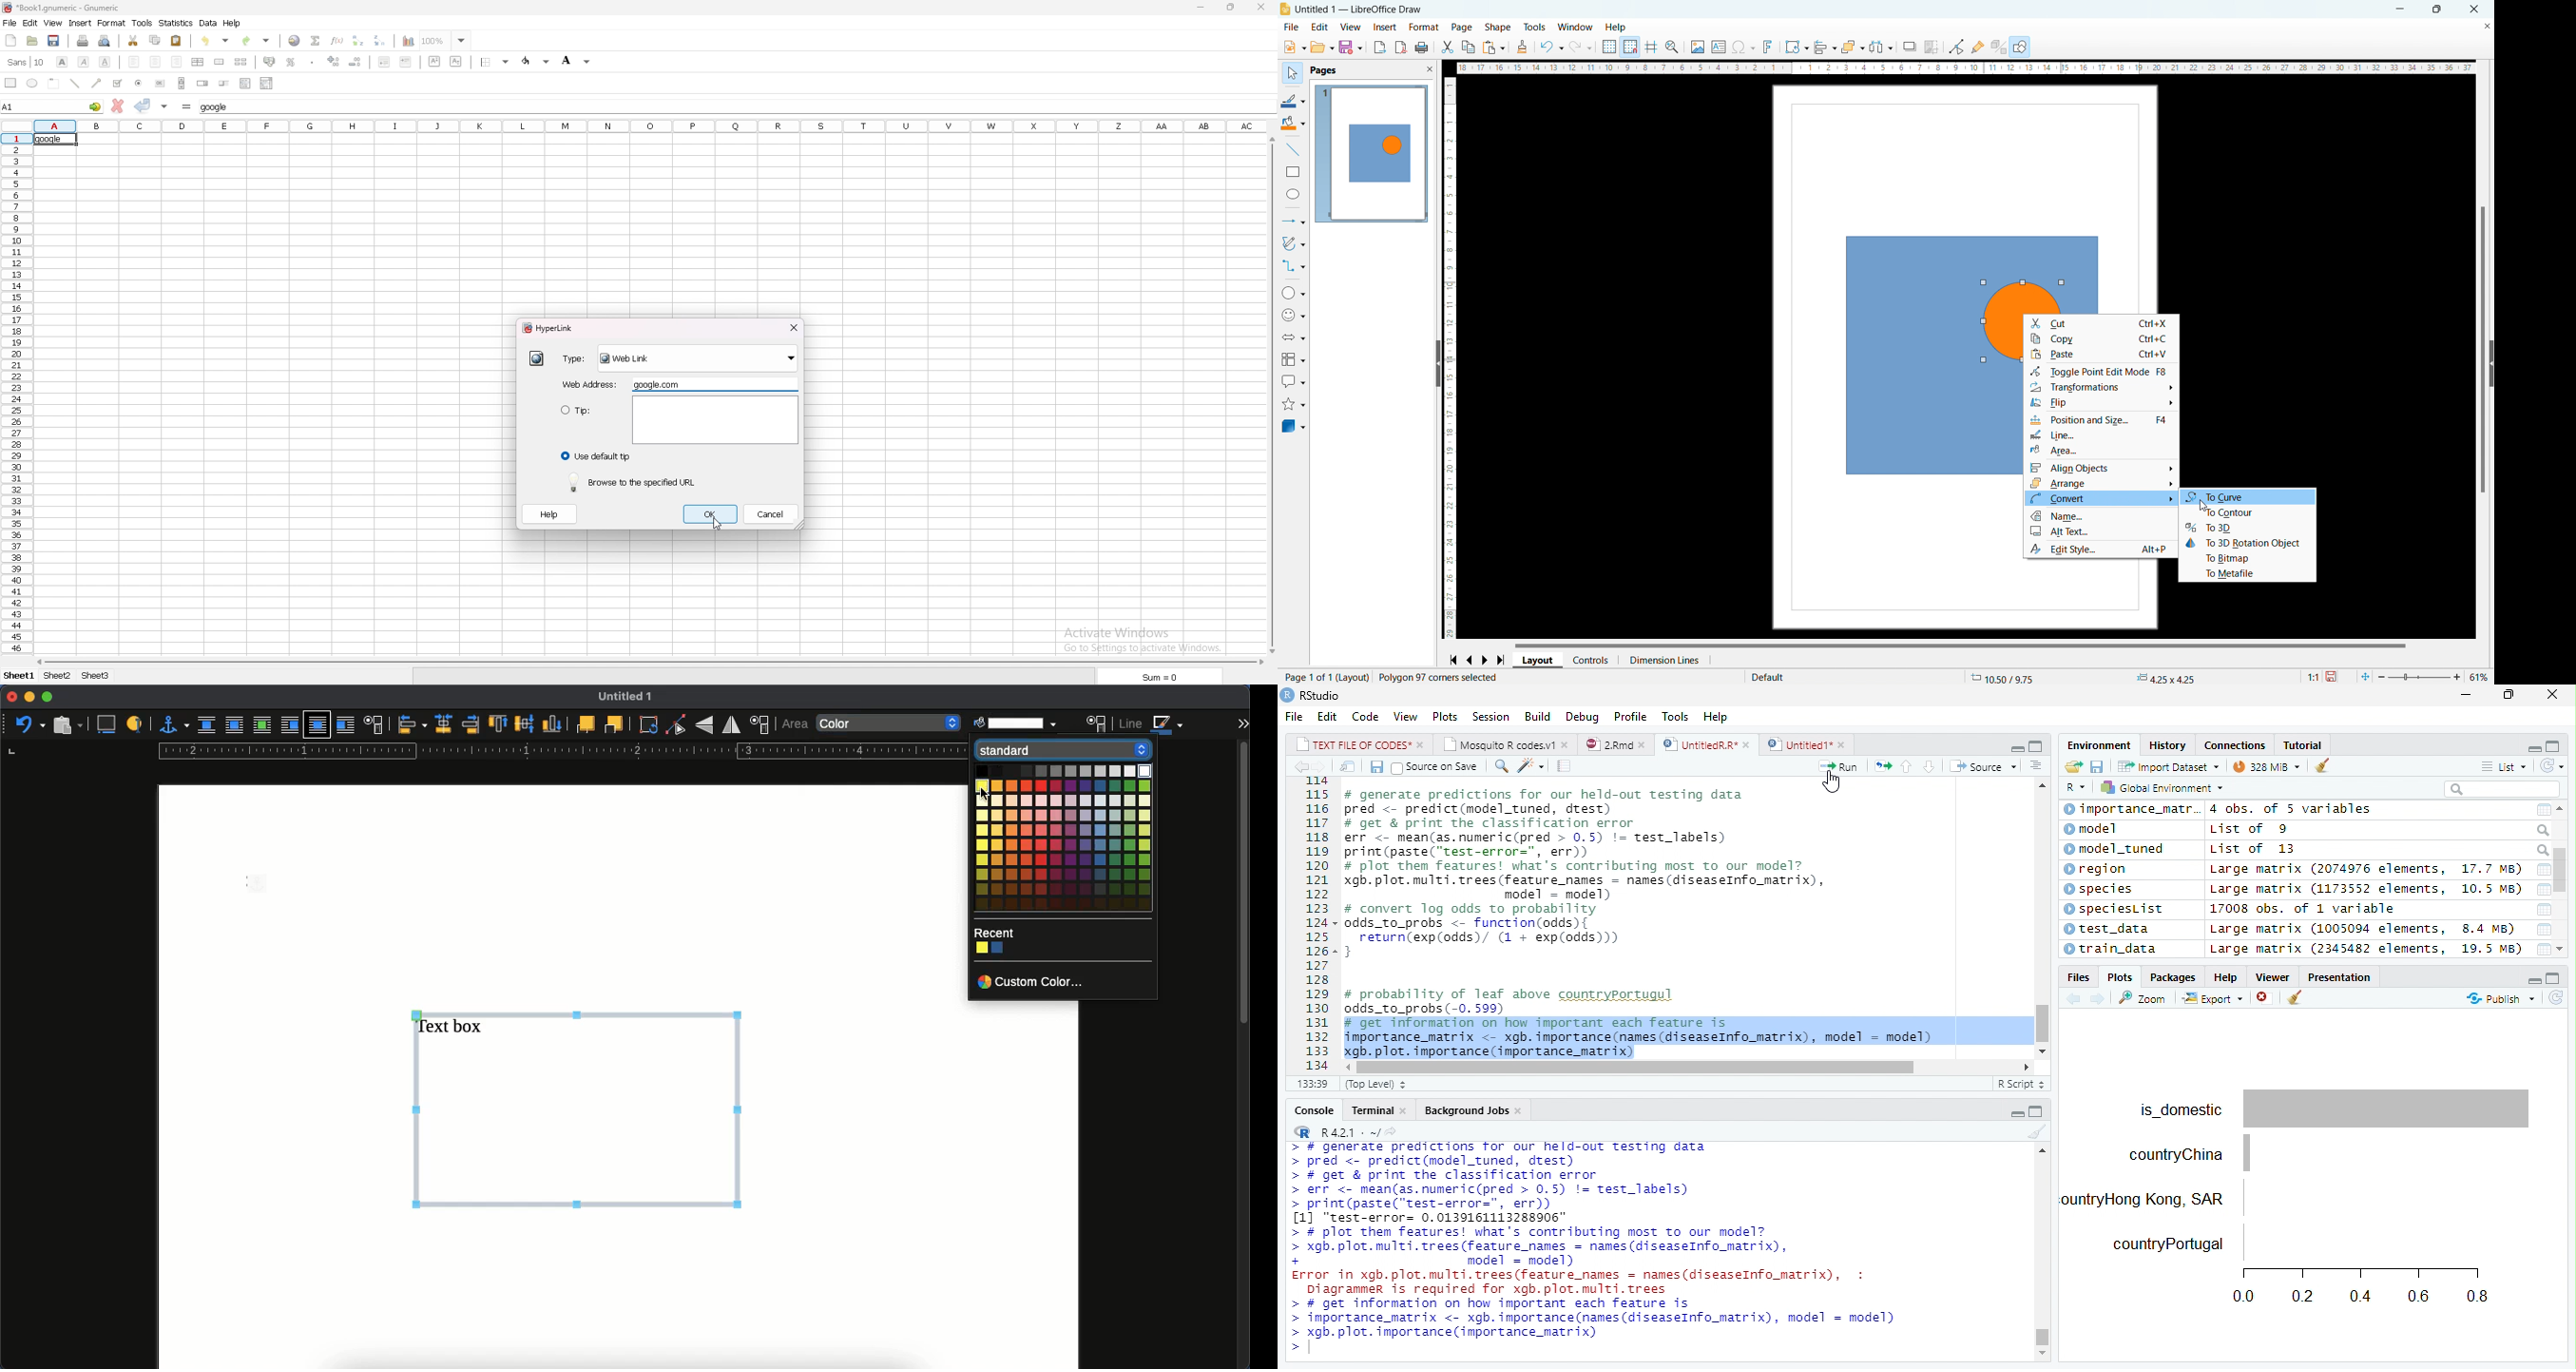  I want to click on Find/Replace, so click(1499, 765).